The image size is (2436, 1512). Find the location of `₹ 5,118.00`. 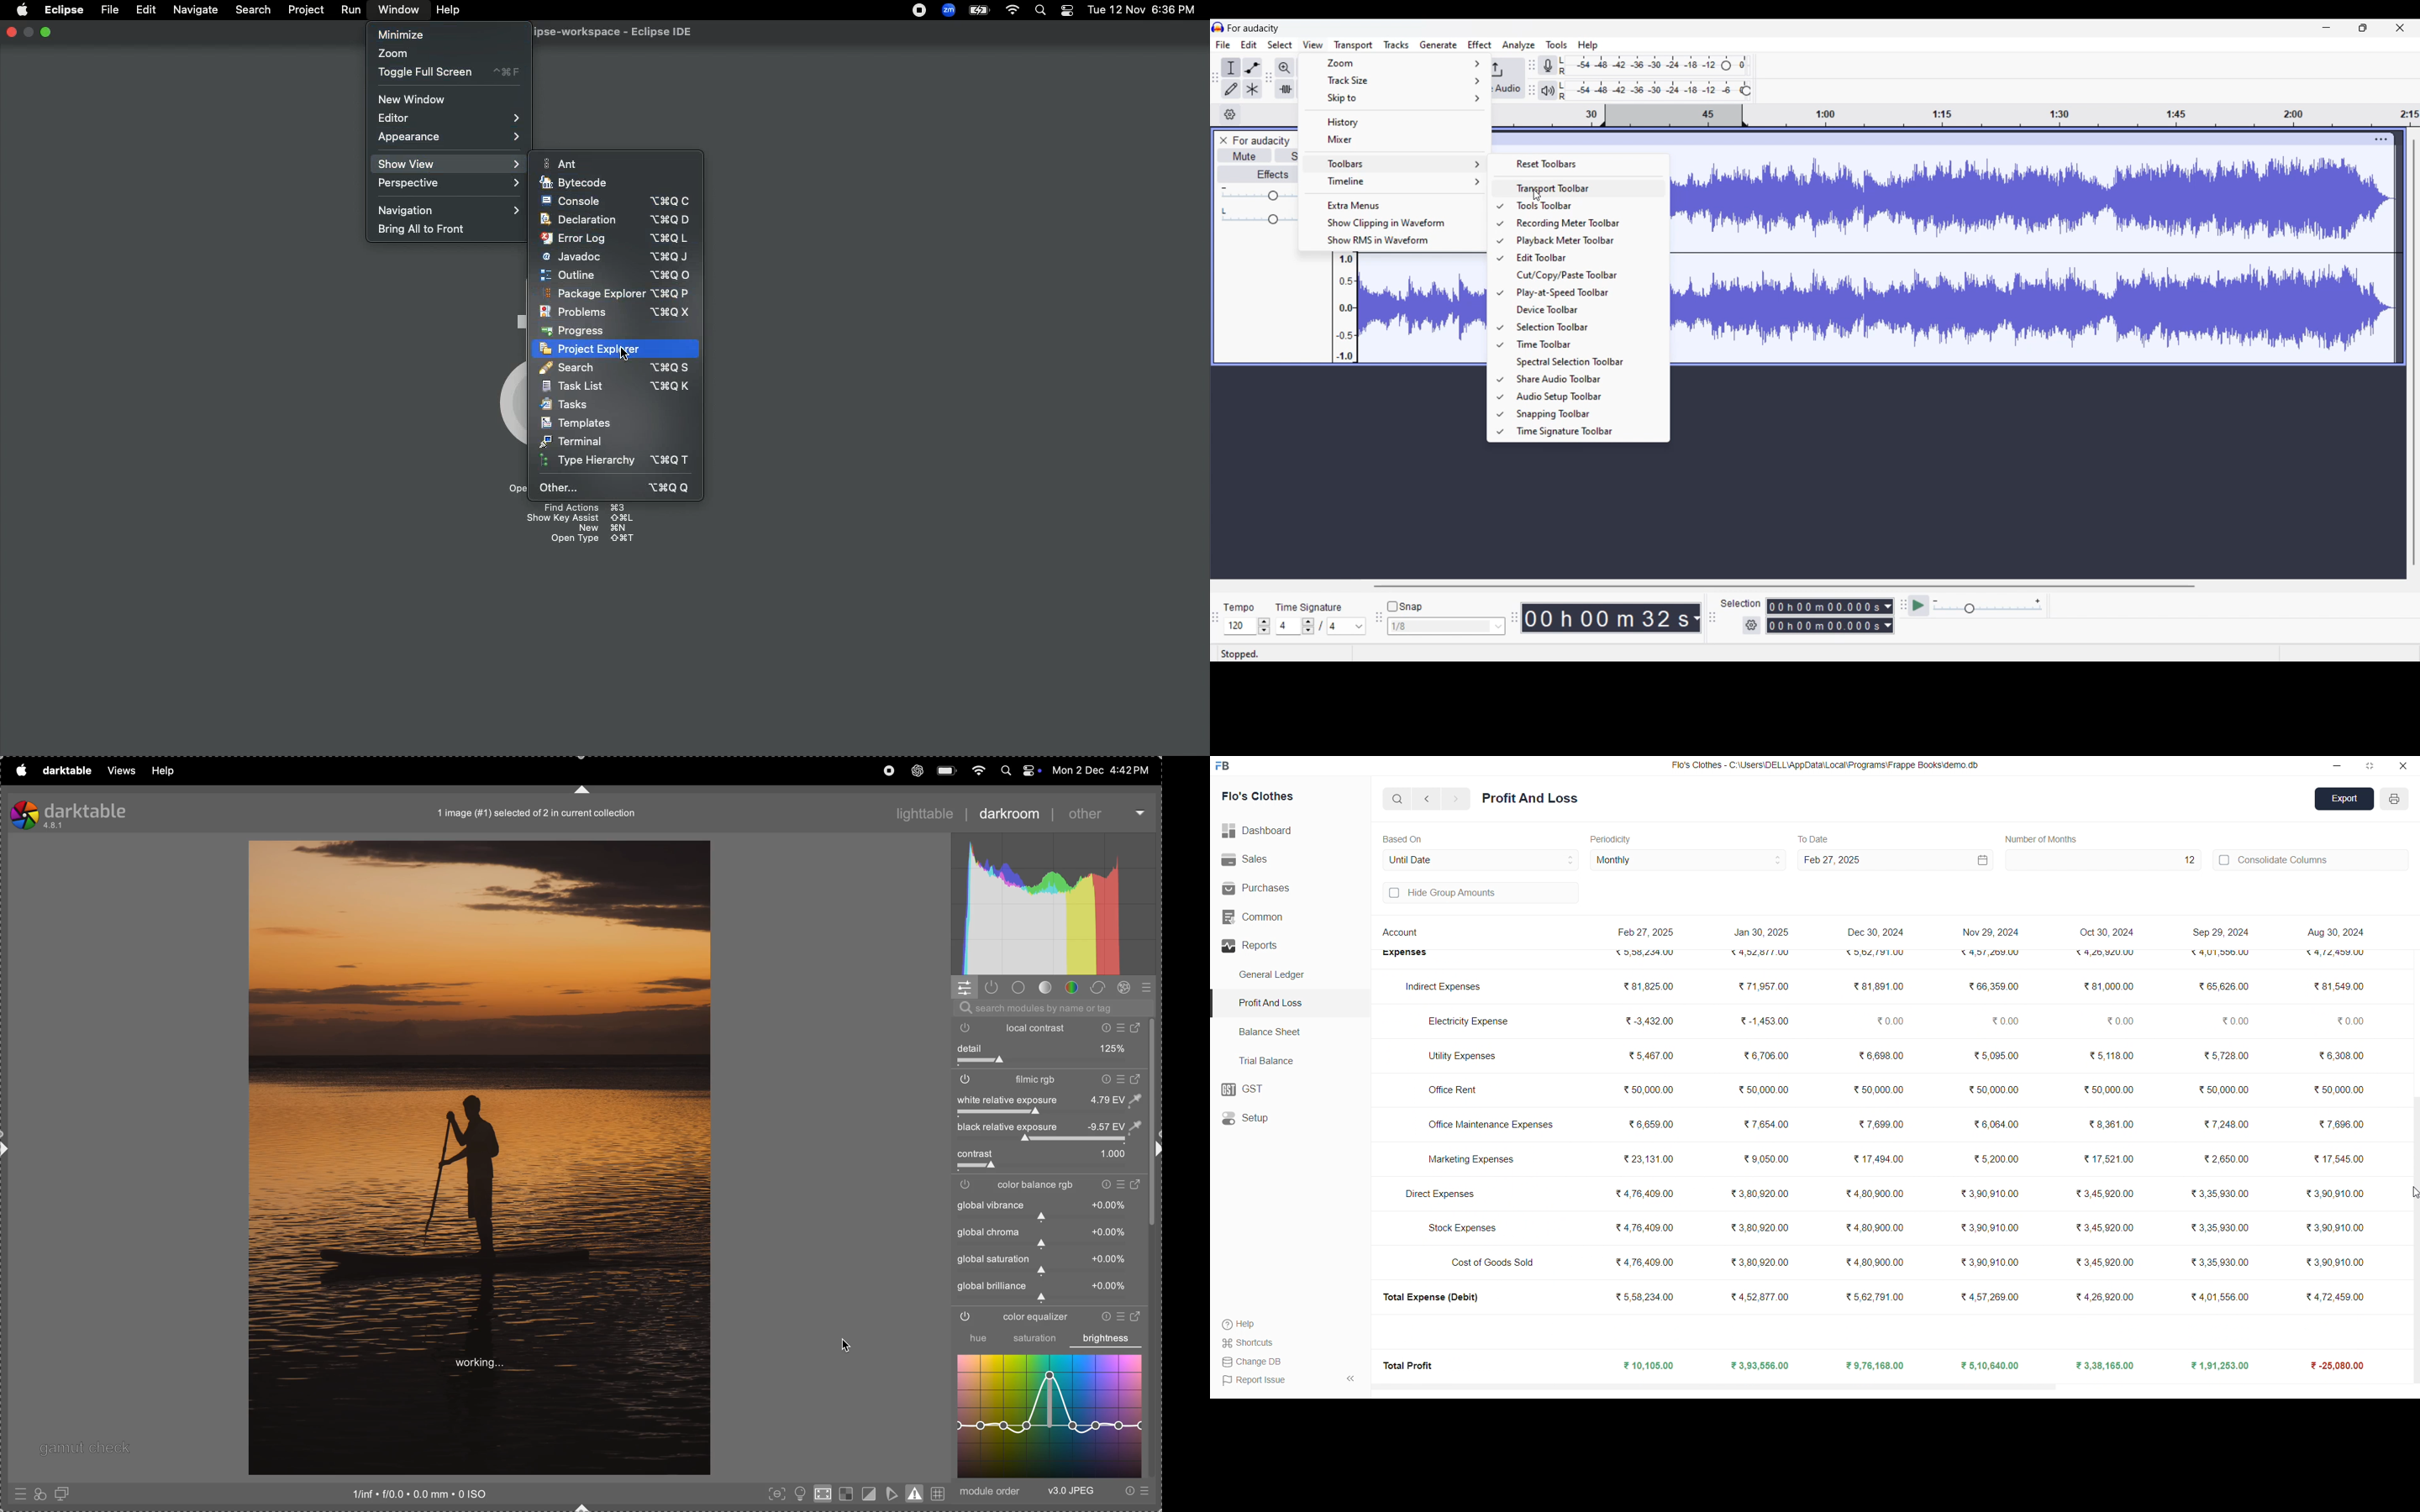

₹ 5,118.00 is located at coordinates (2107, 1055).